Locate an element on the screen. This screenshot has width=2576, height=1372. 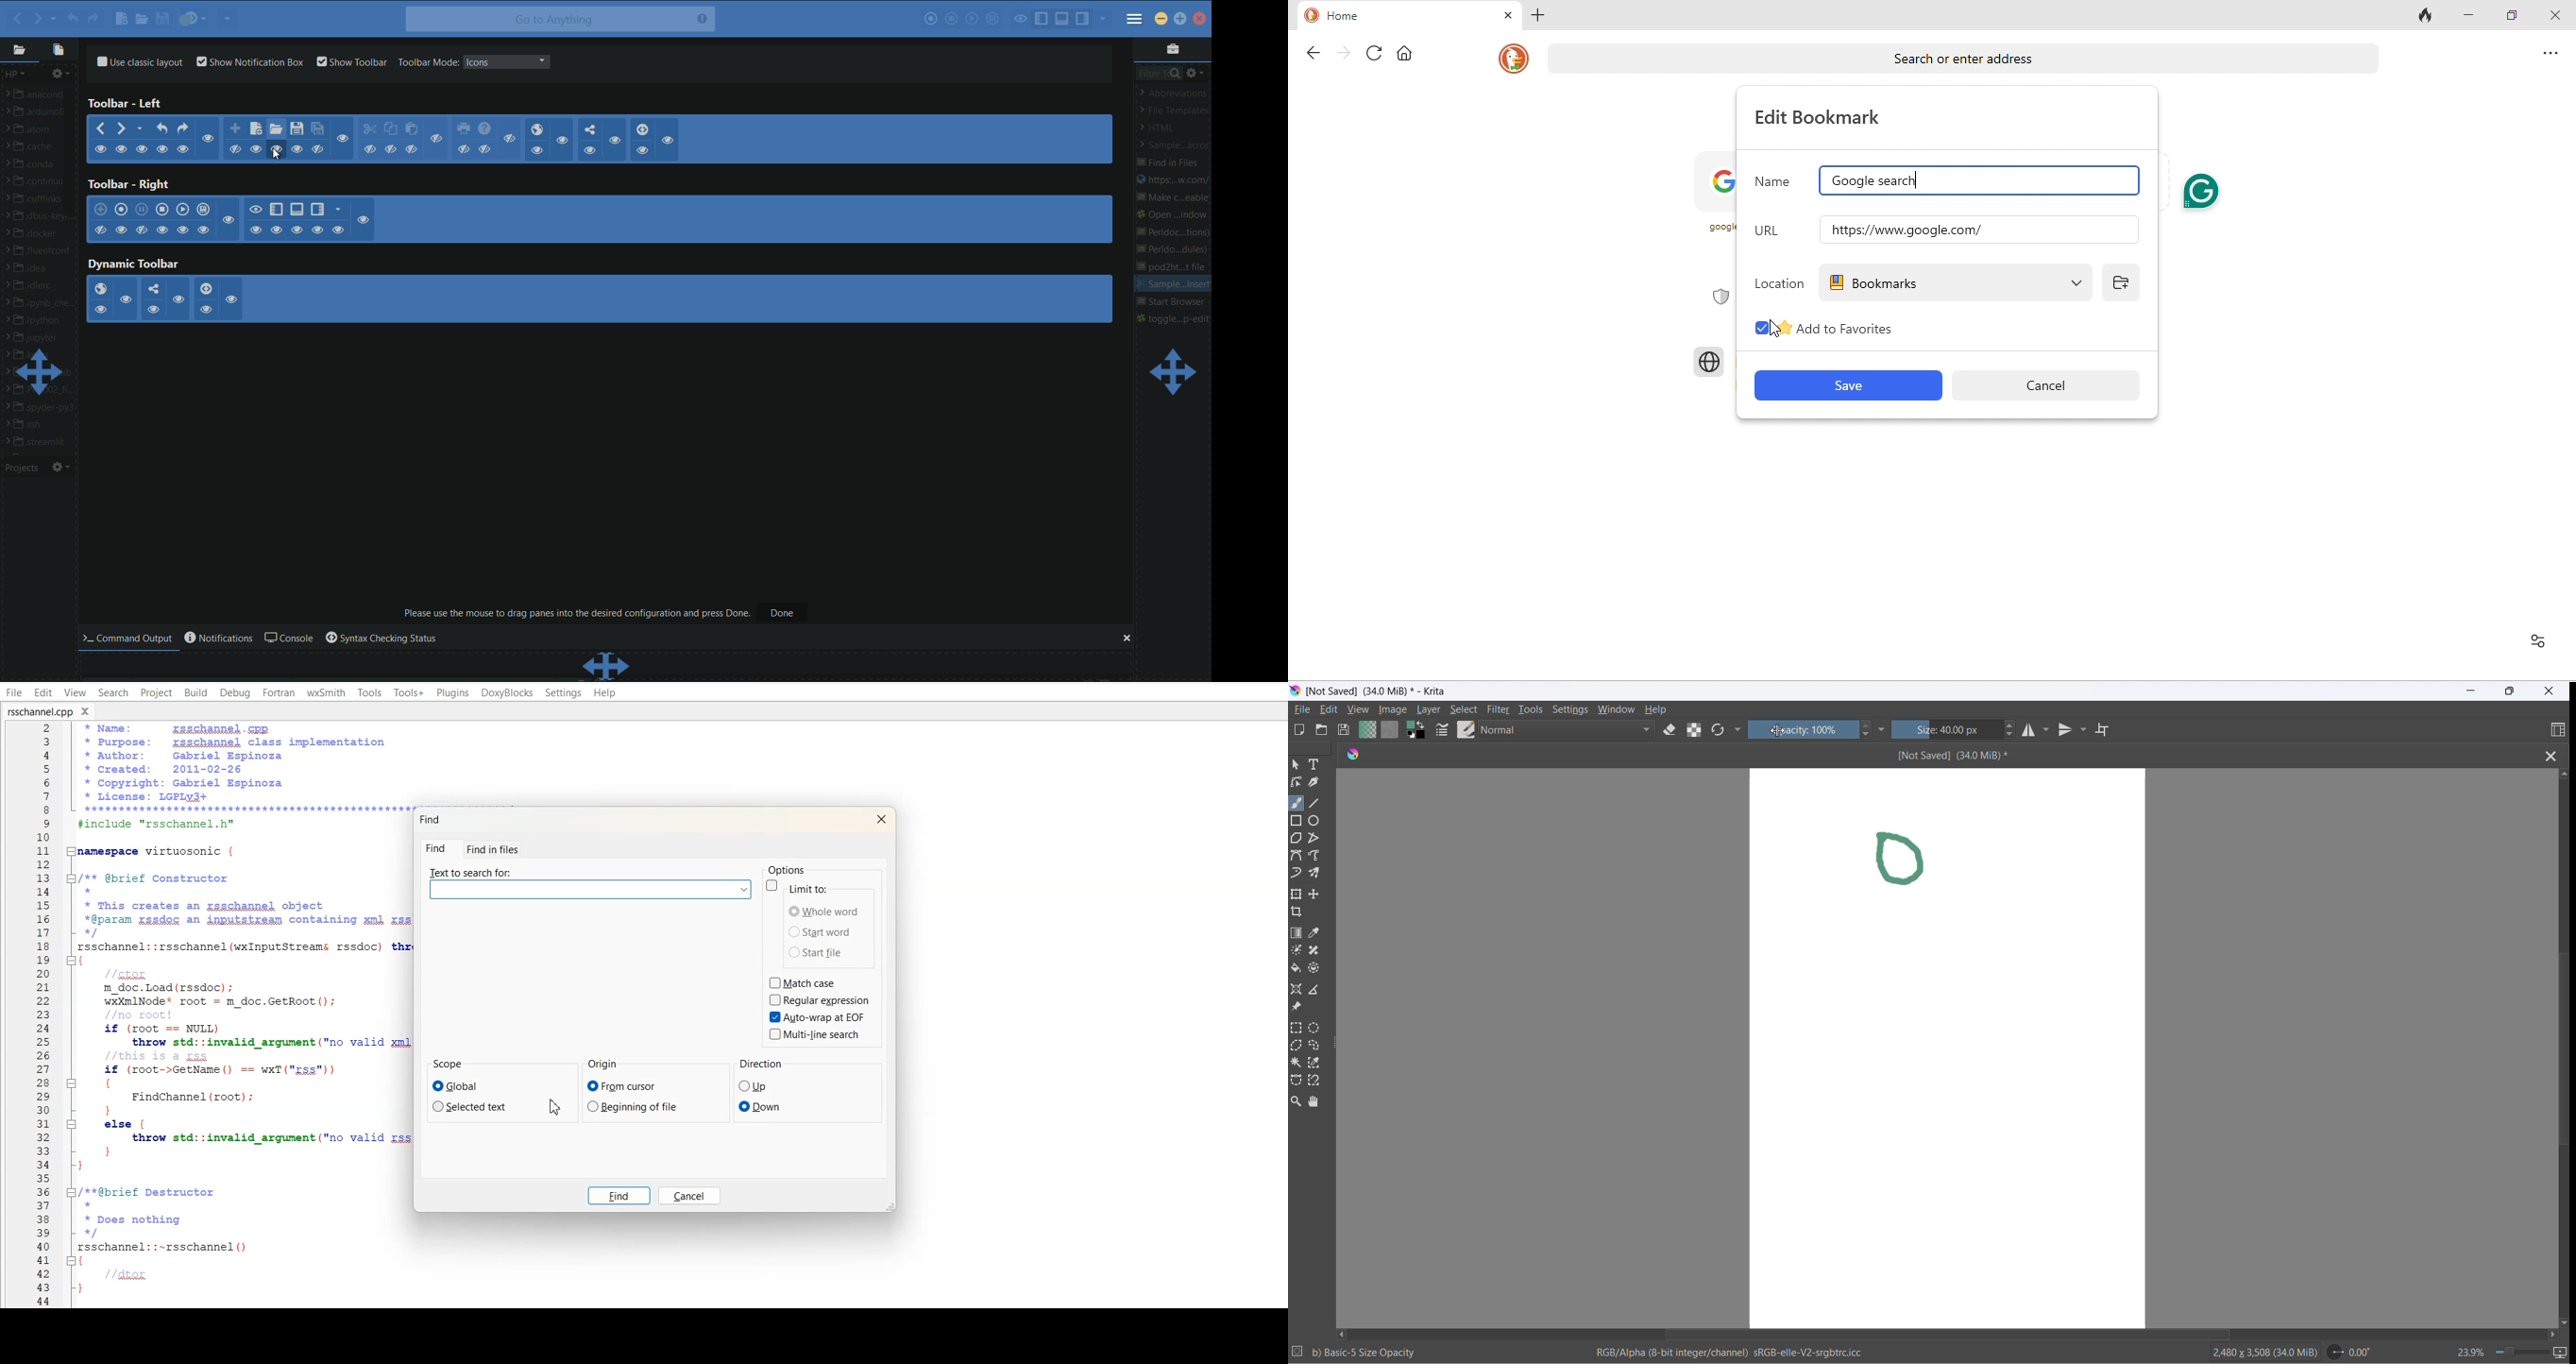
Collapse is located at coordinates (71, 1083).